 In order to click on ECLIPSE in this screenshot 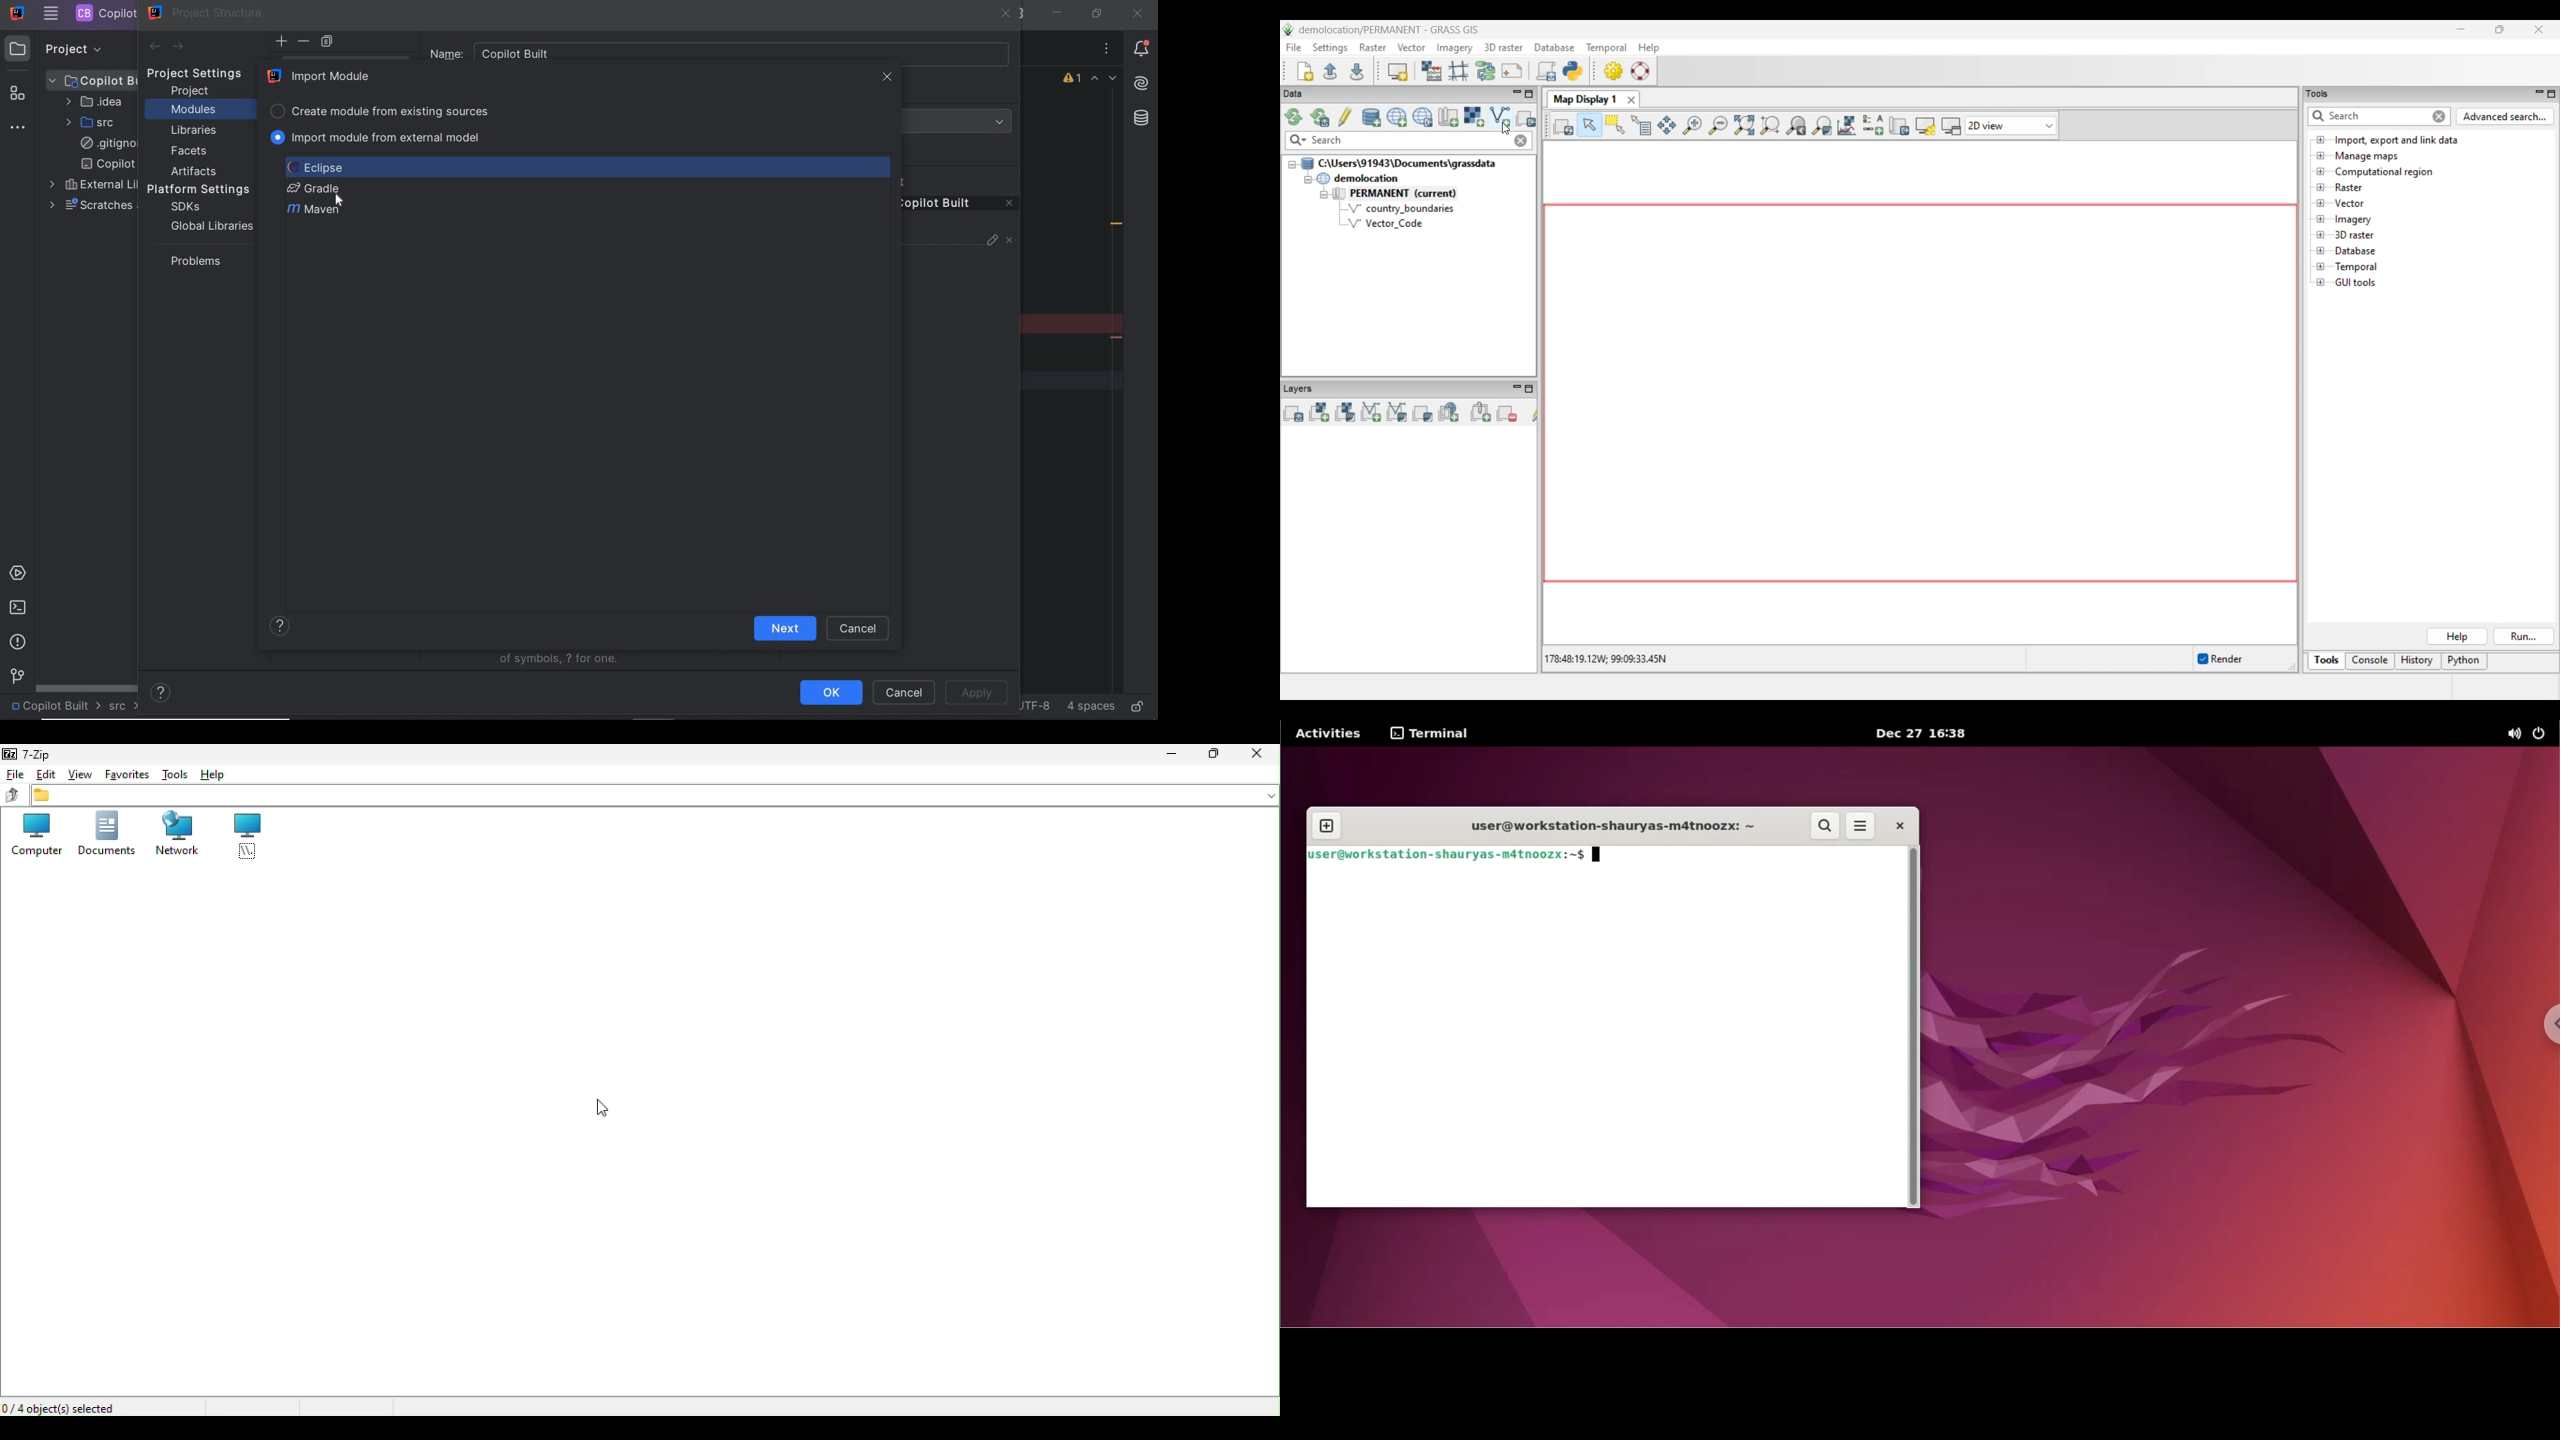, I will do `click(320, 168)`.